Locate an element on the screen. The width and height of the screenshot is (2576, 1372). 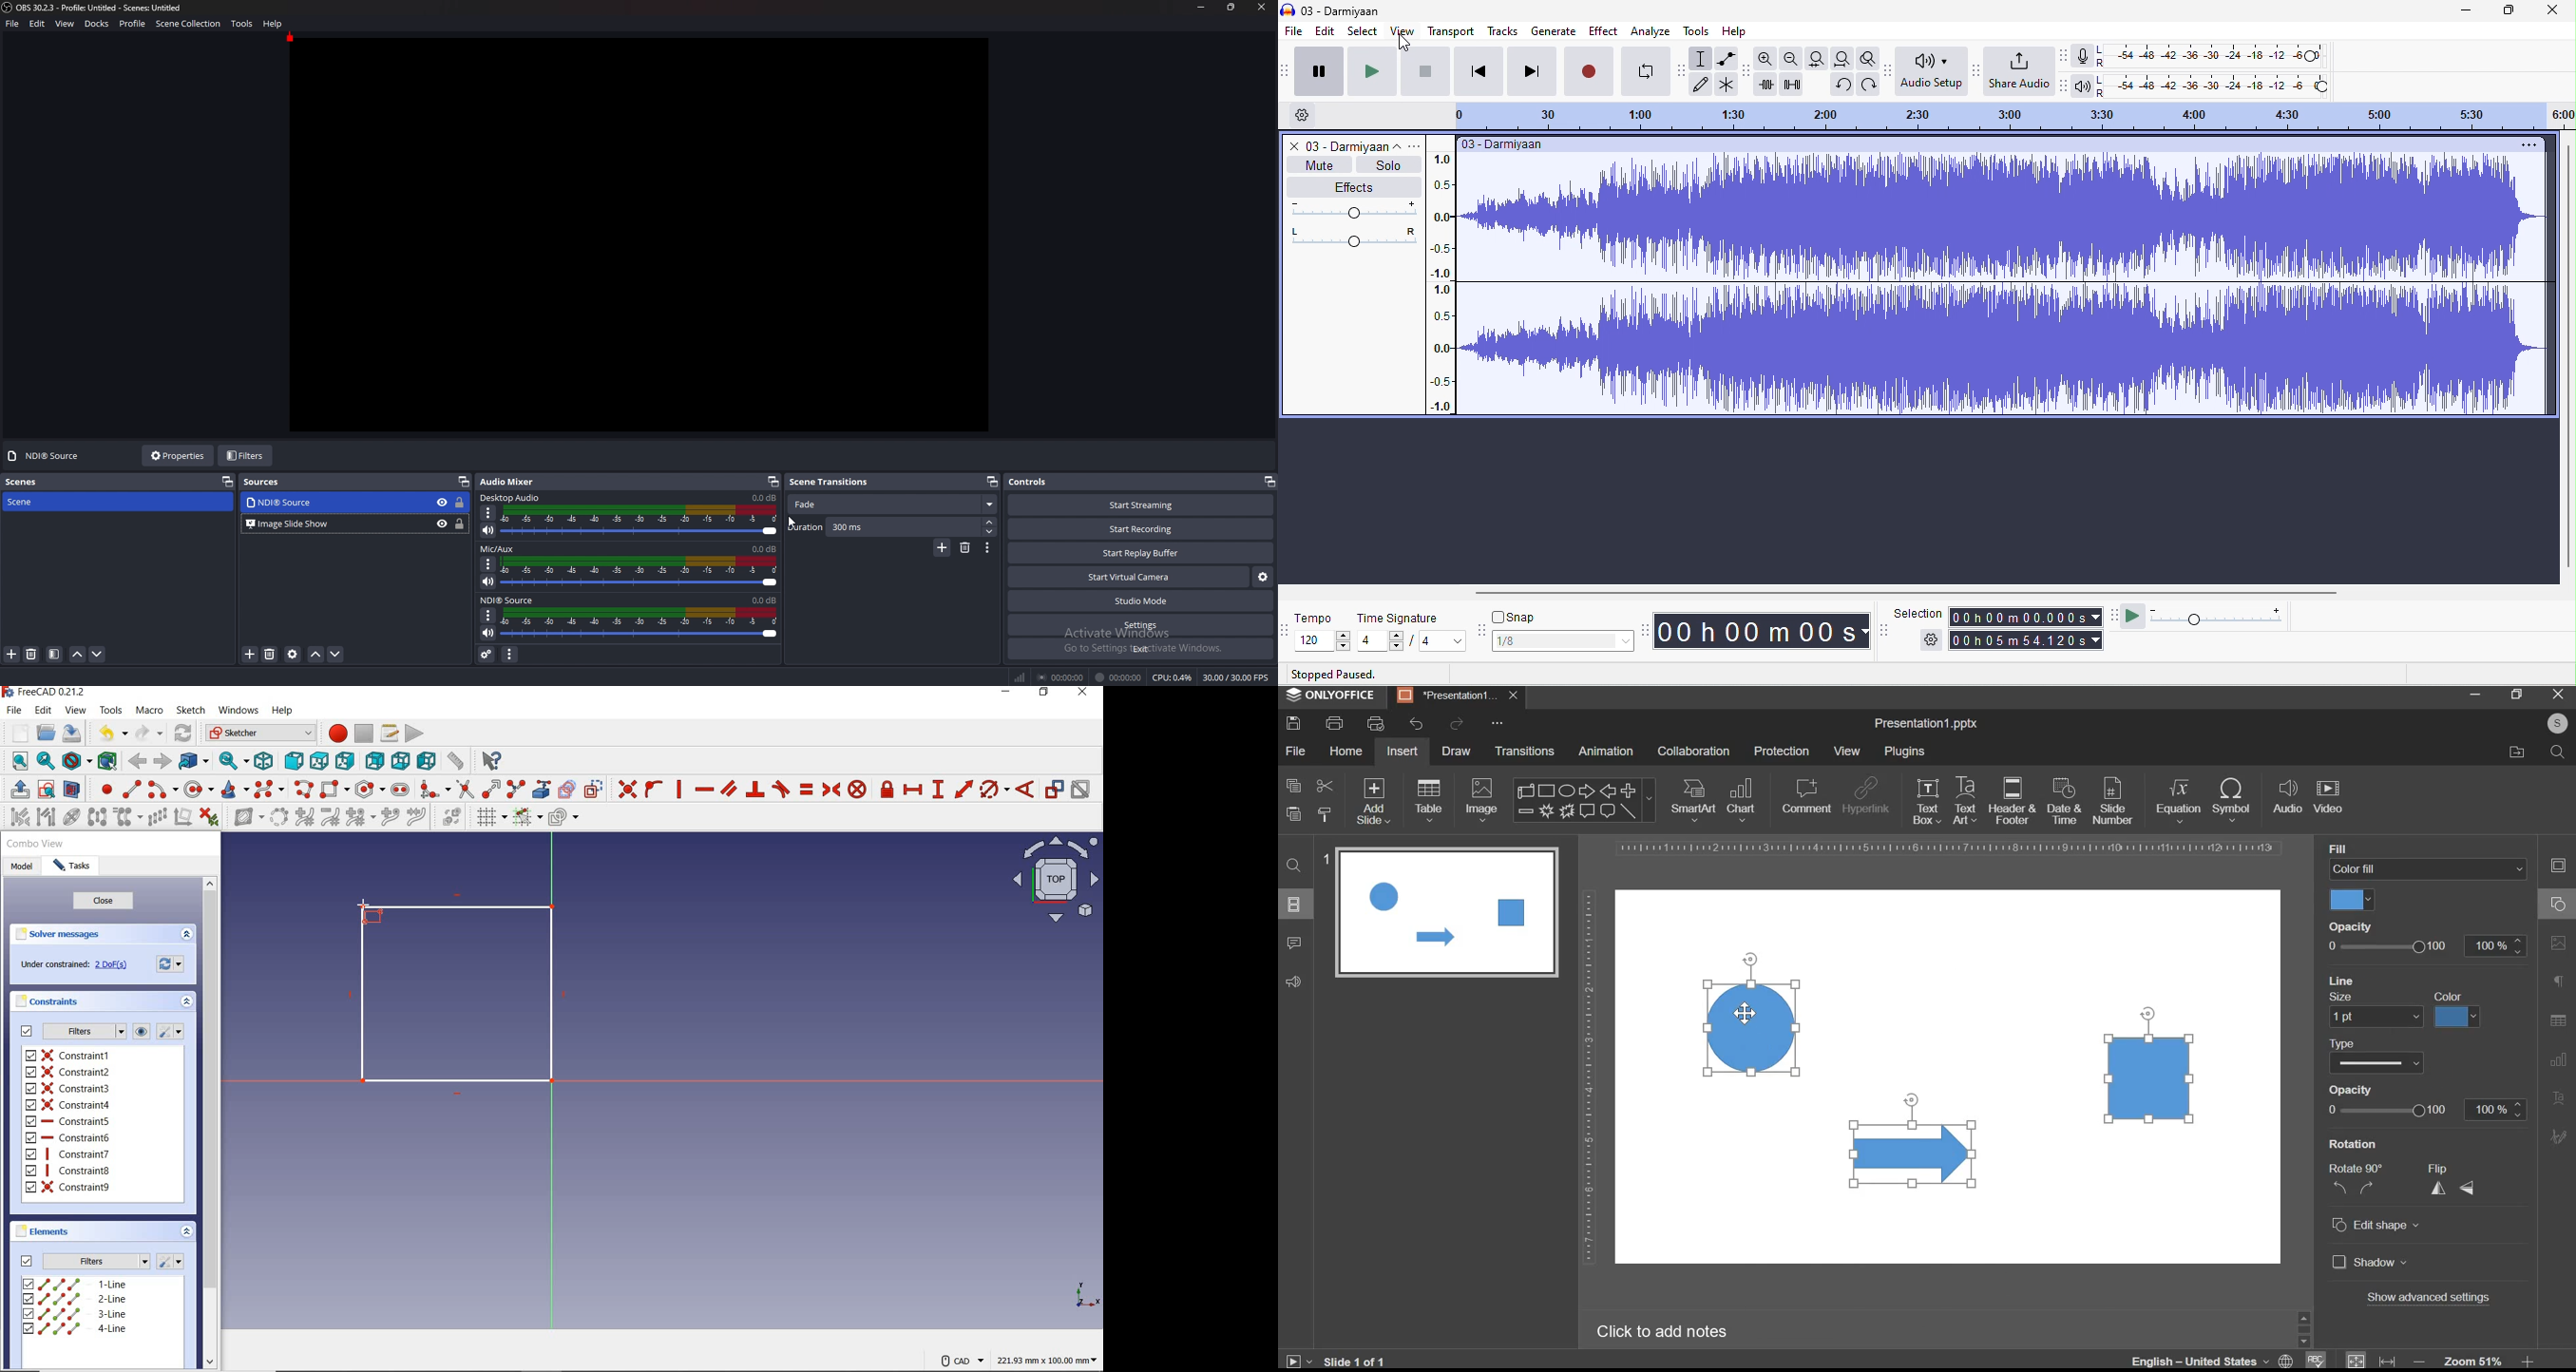
flip vertical is located at coordinates (2469, 1187).